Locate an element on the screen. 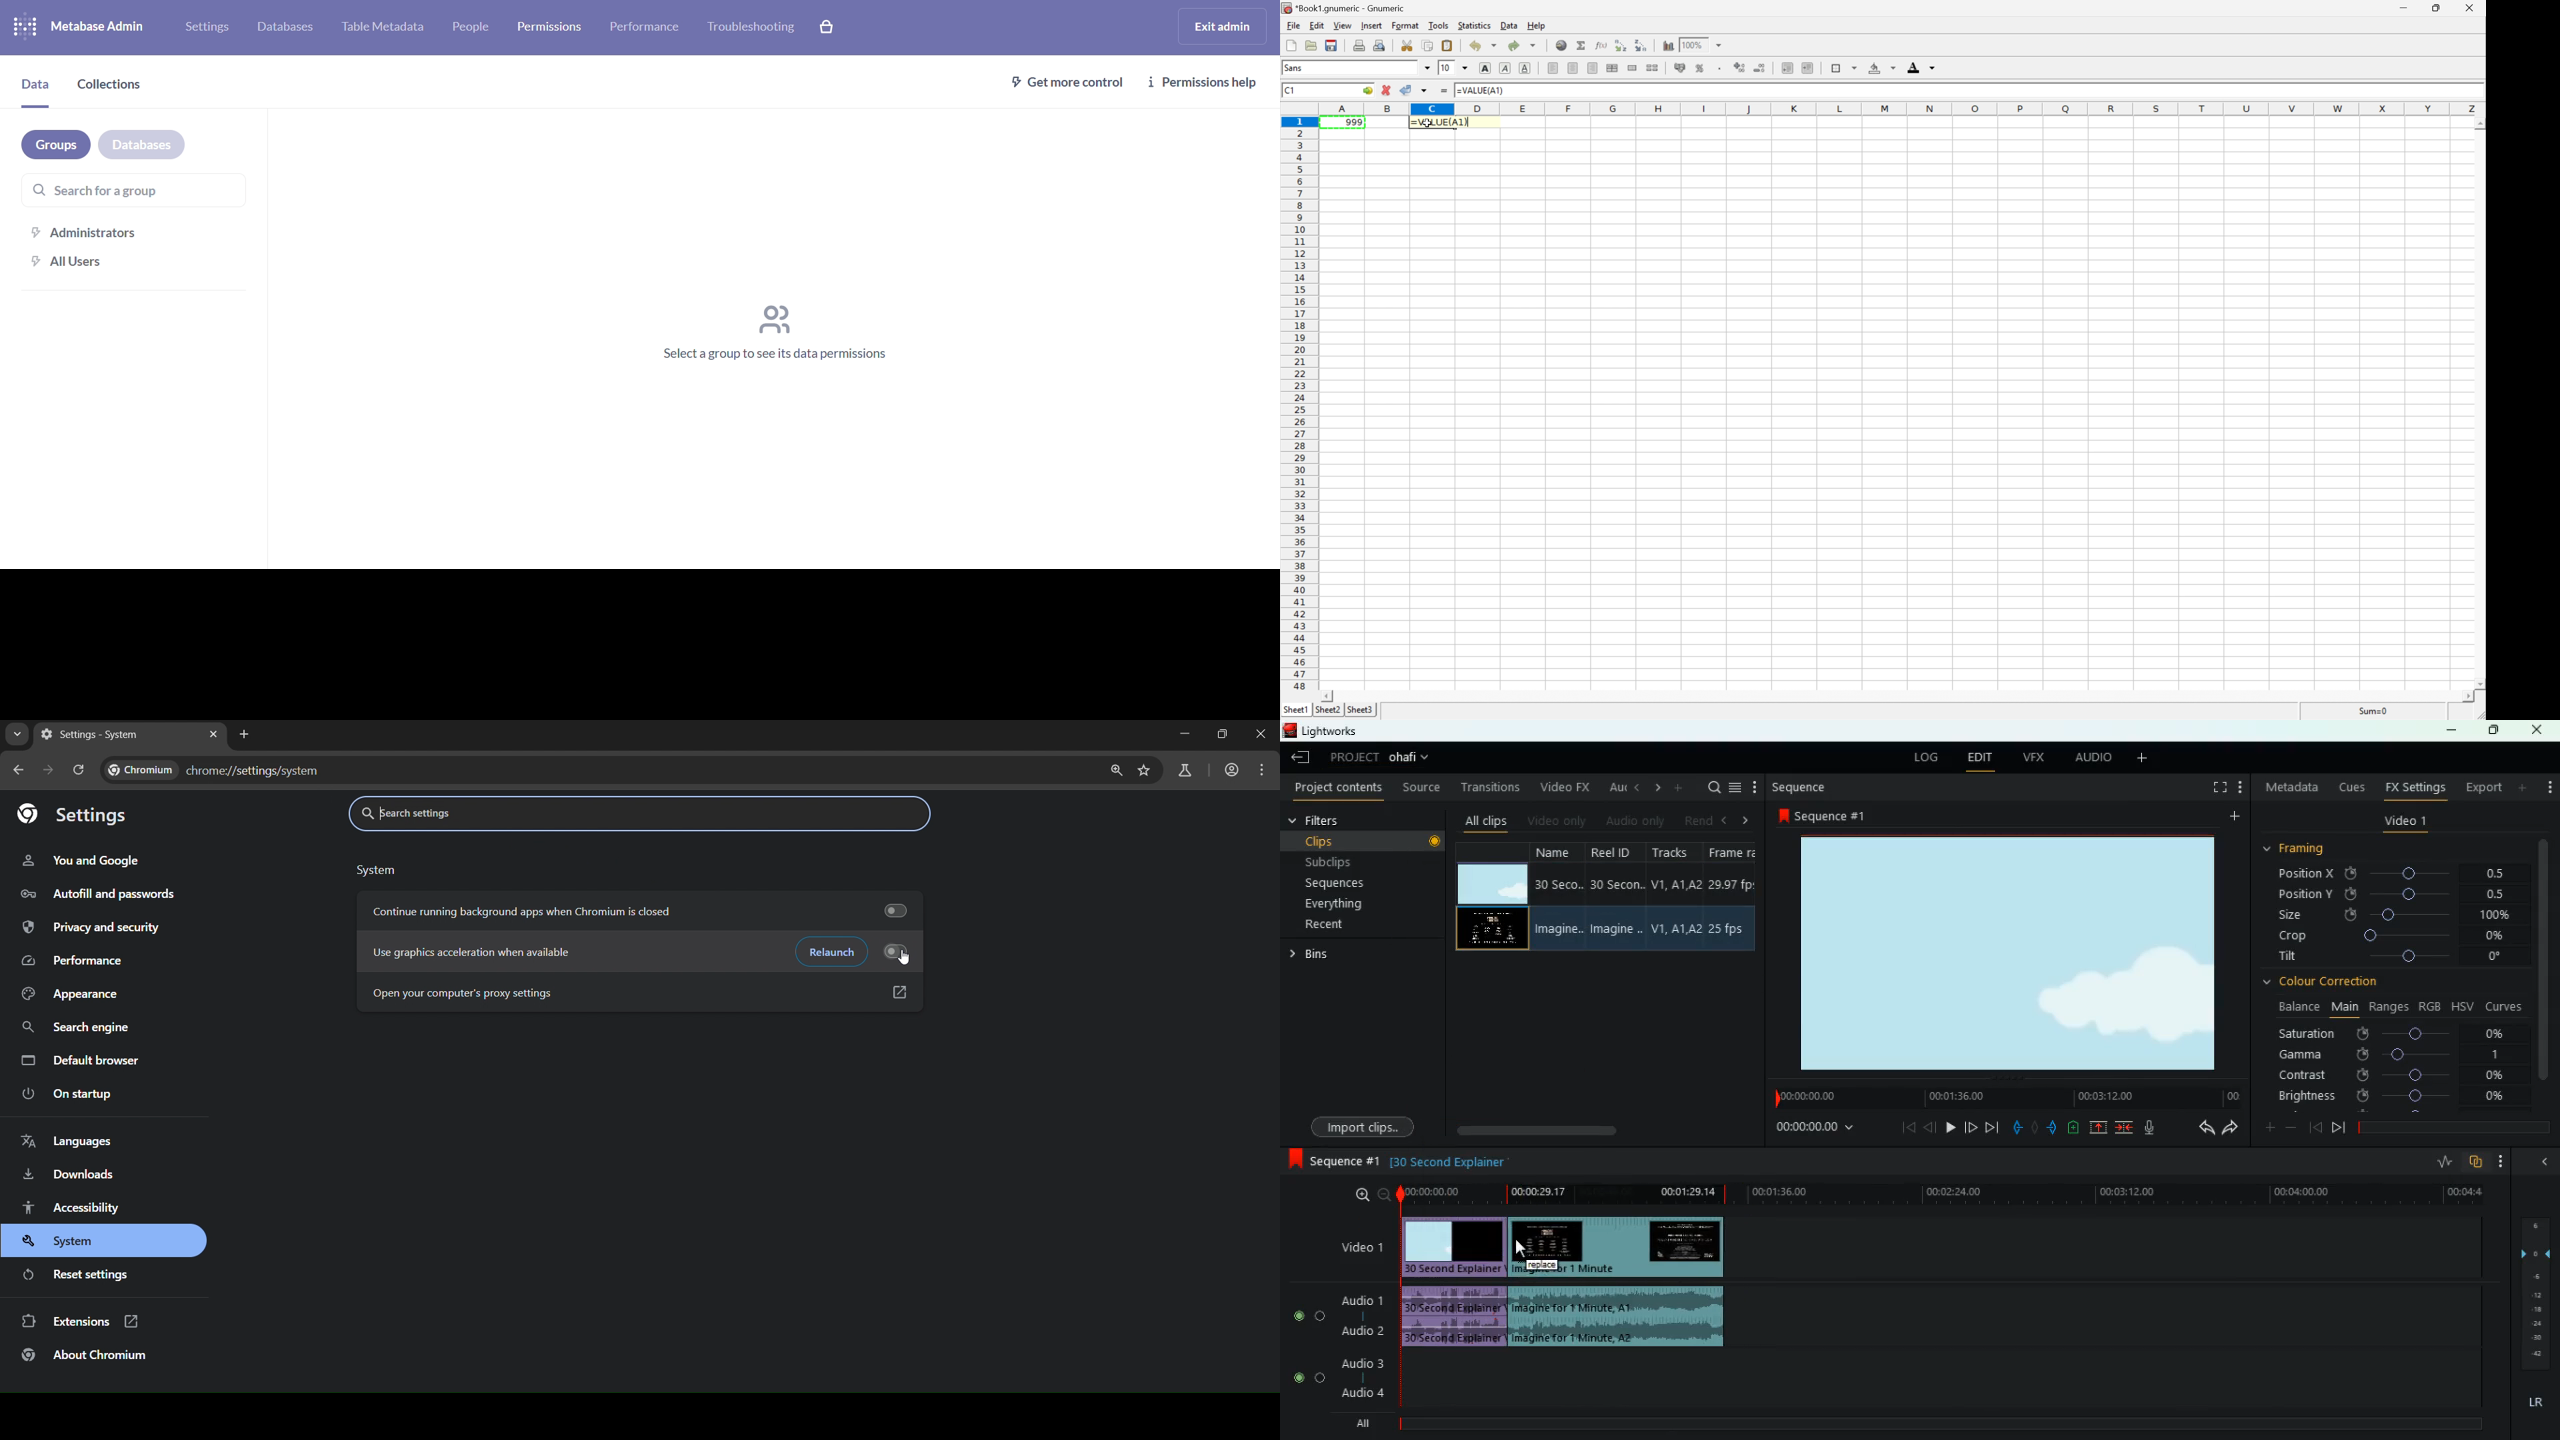  join is located at coordinates (2123, 1128).